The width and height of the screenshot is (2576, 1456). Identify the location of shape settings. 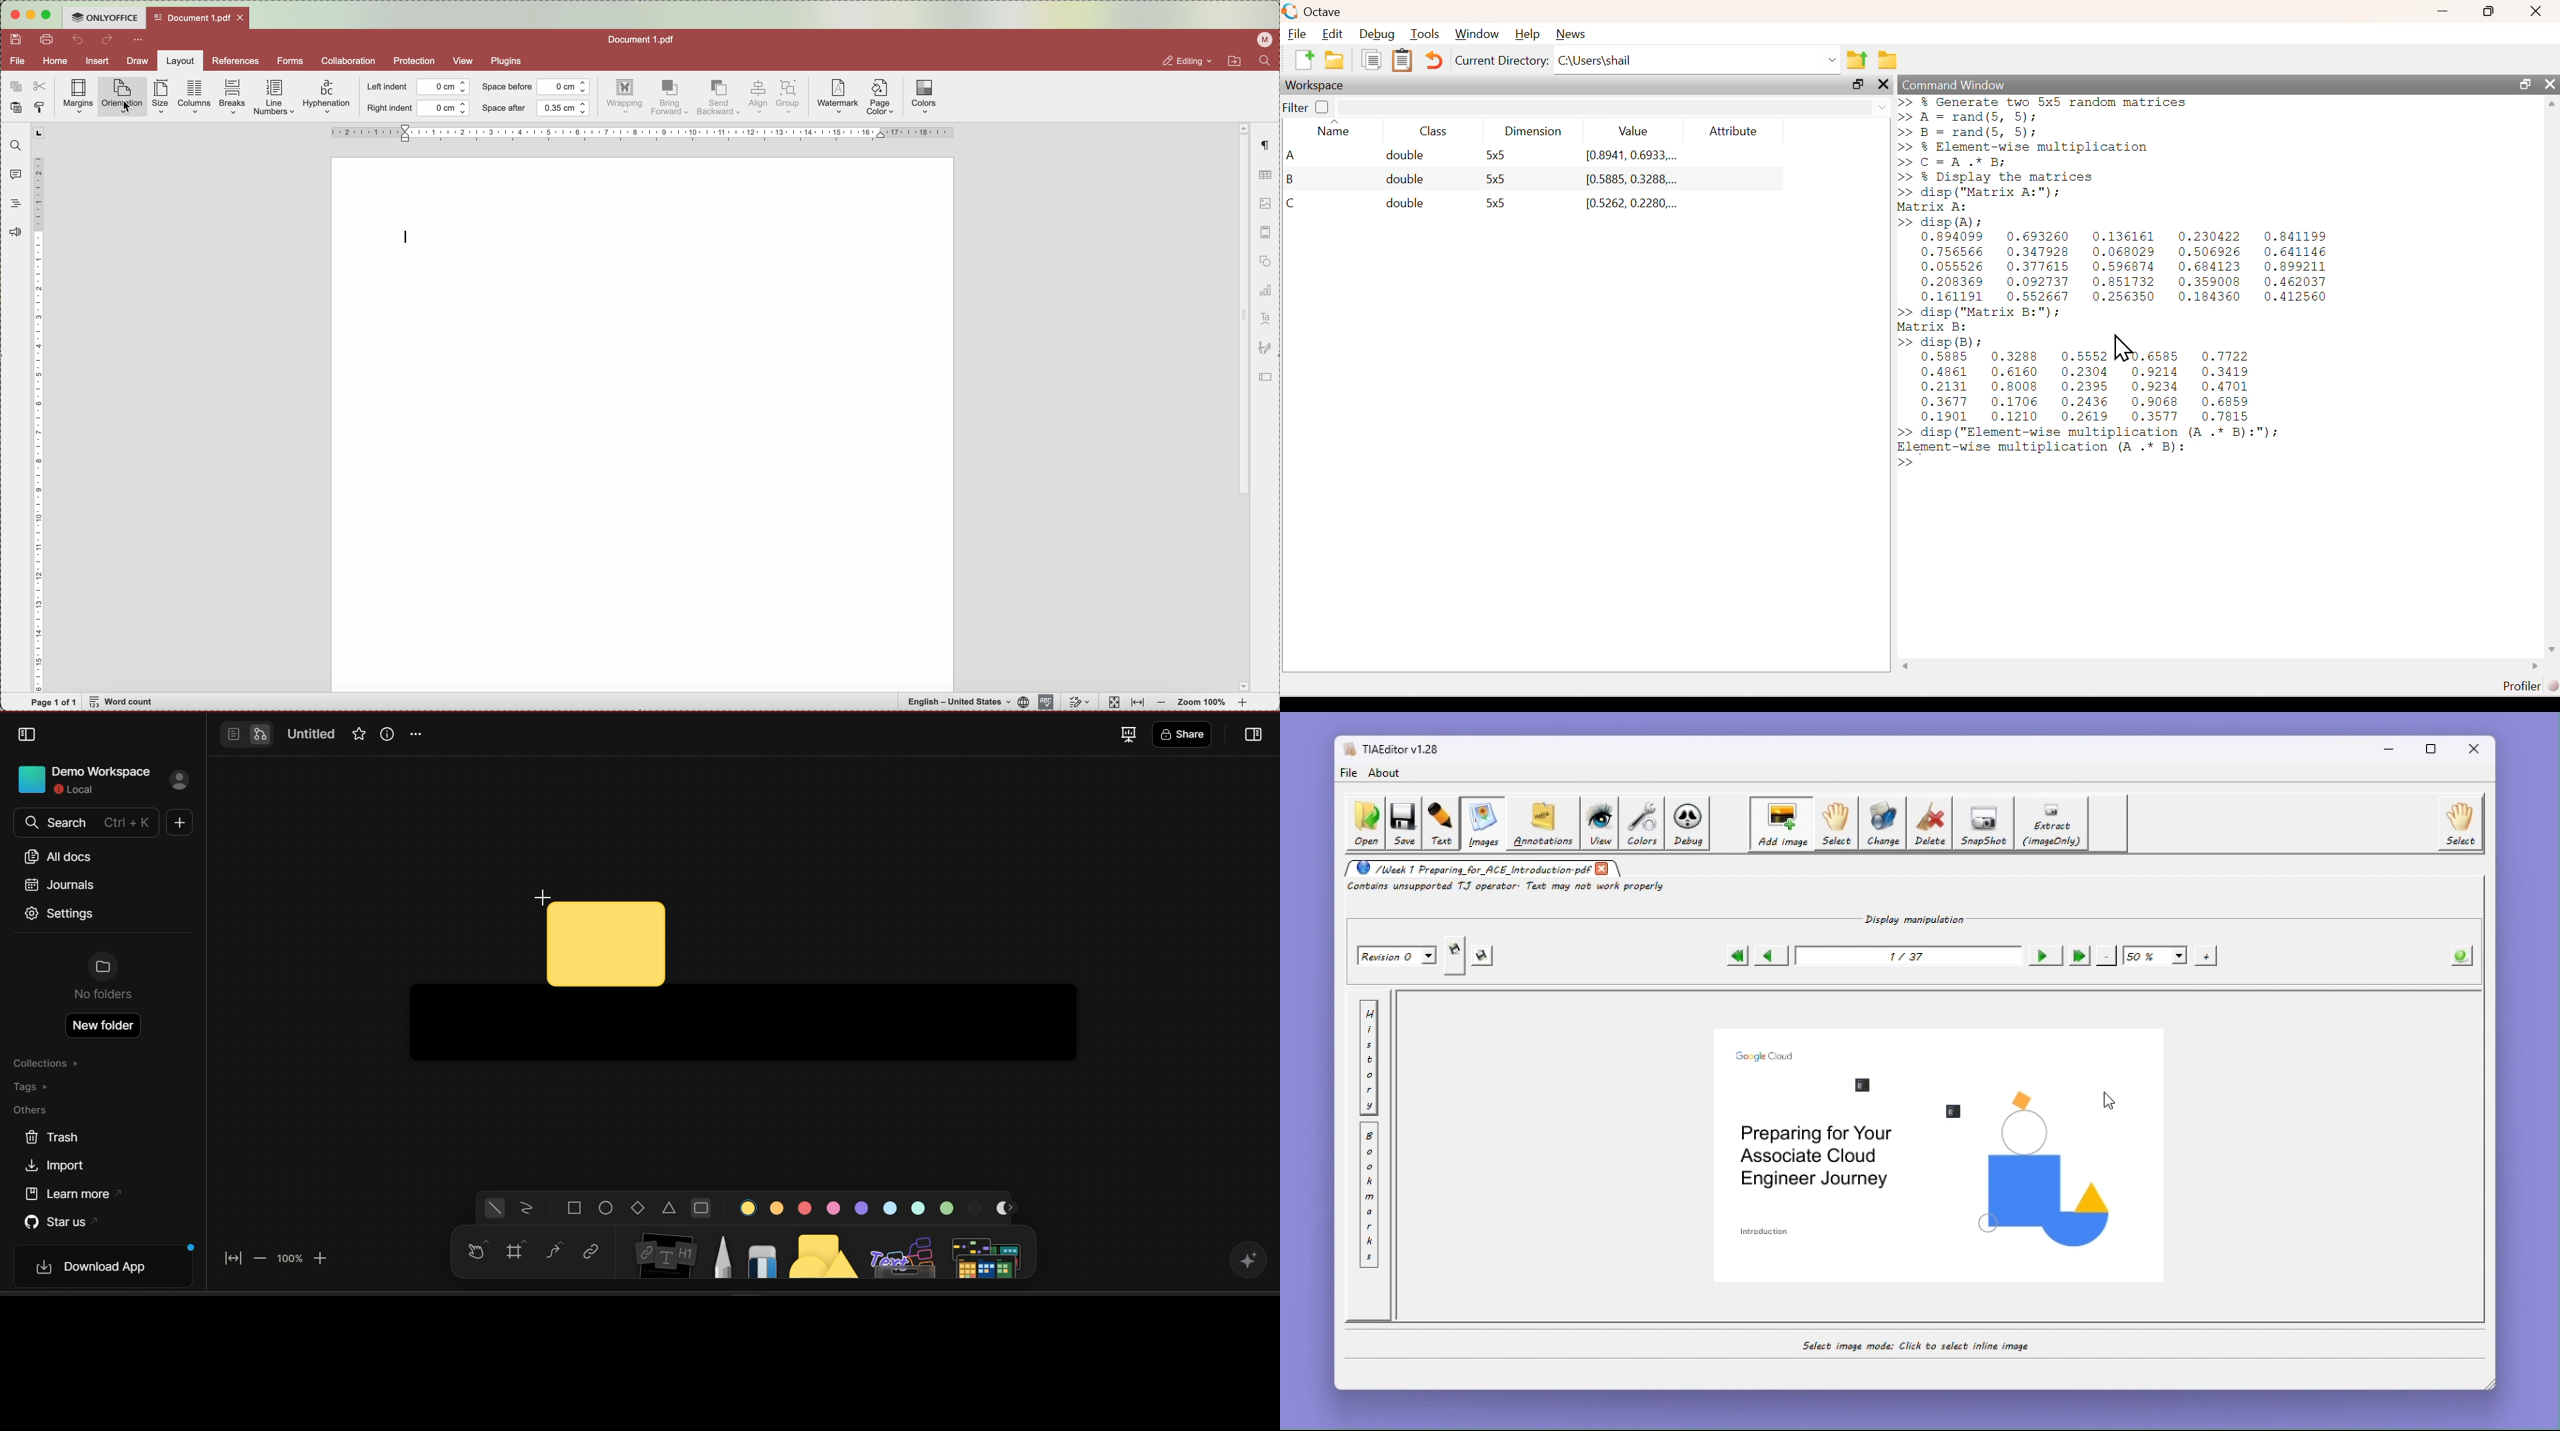
(1263, 263).